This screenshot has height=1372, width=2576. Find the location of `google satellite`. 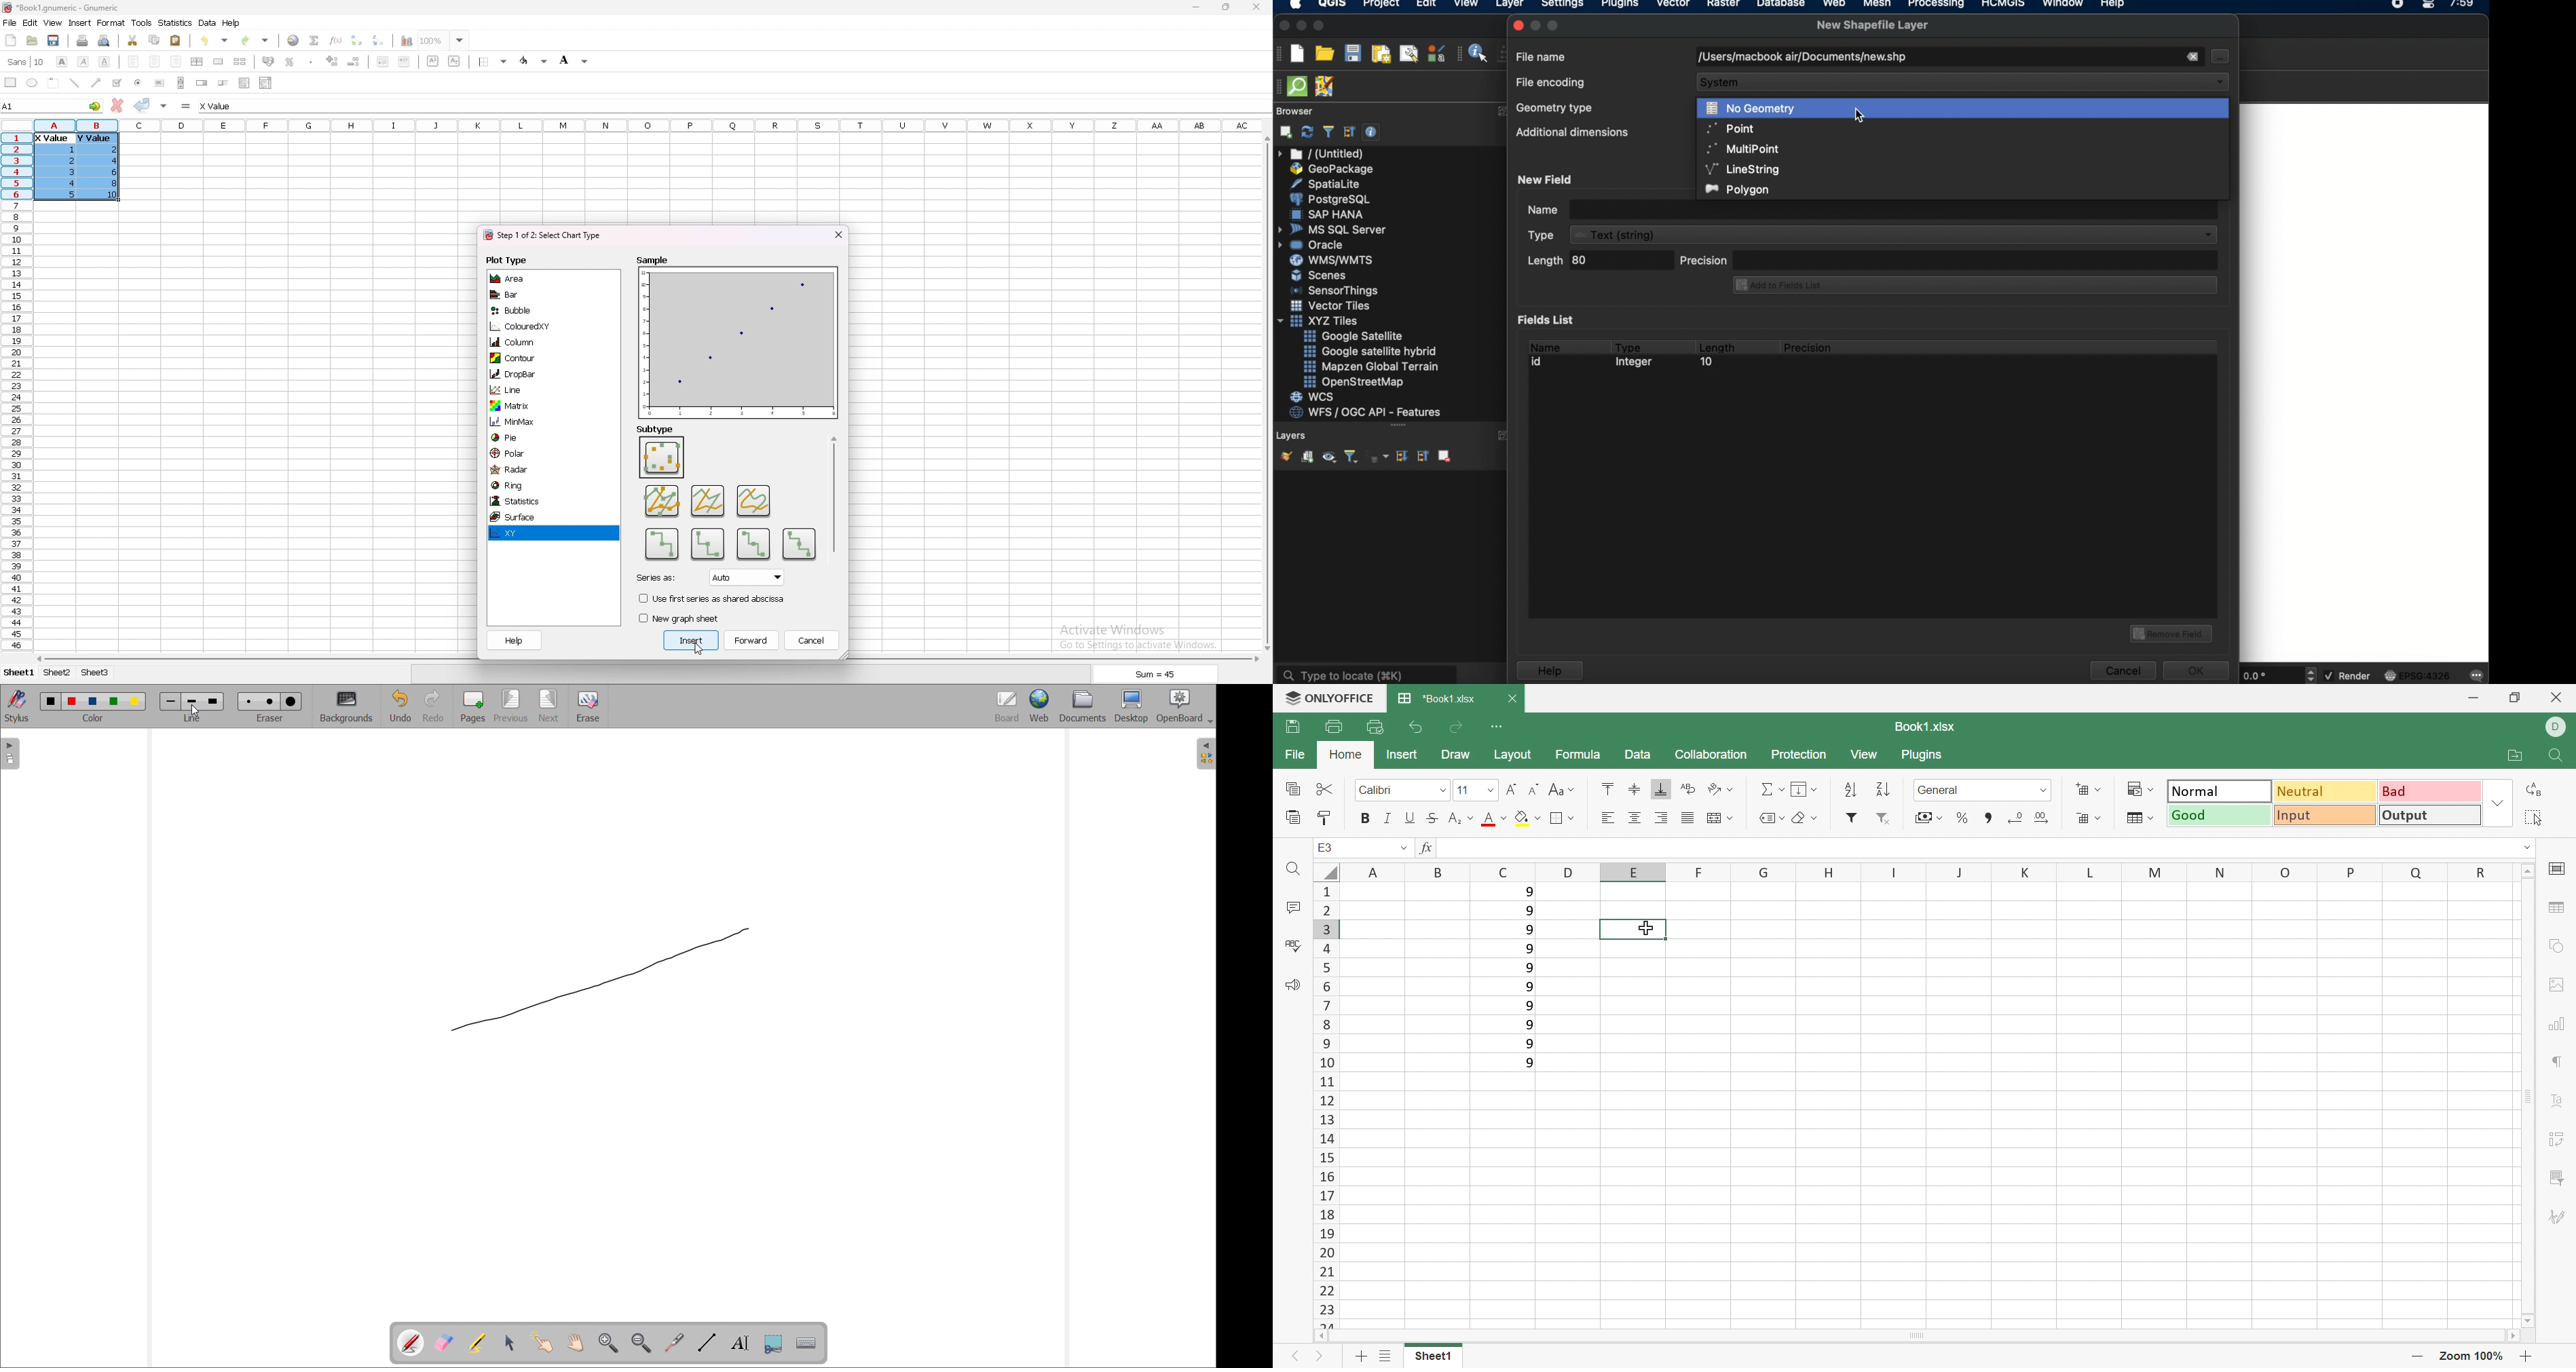

google satellite is located at coordinates (1354, 336).